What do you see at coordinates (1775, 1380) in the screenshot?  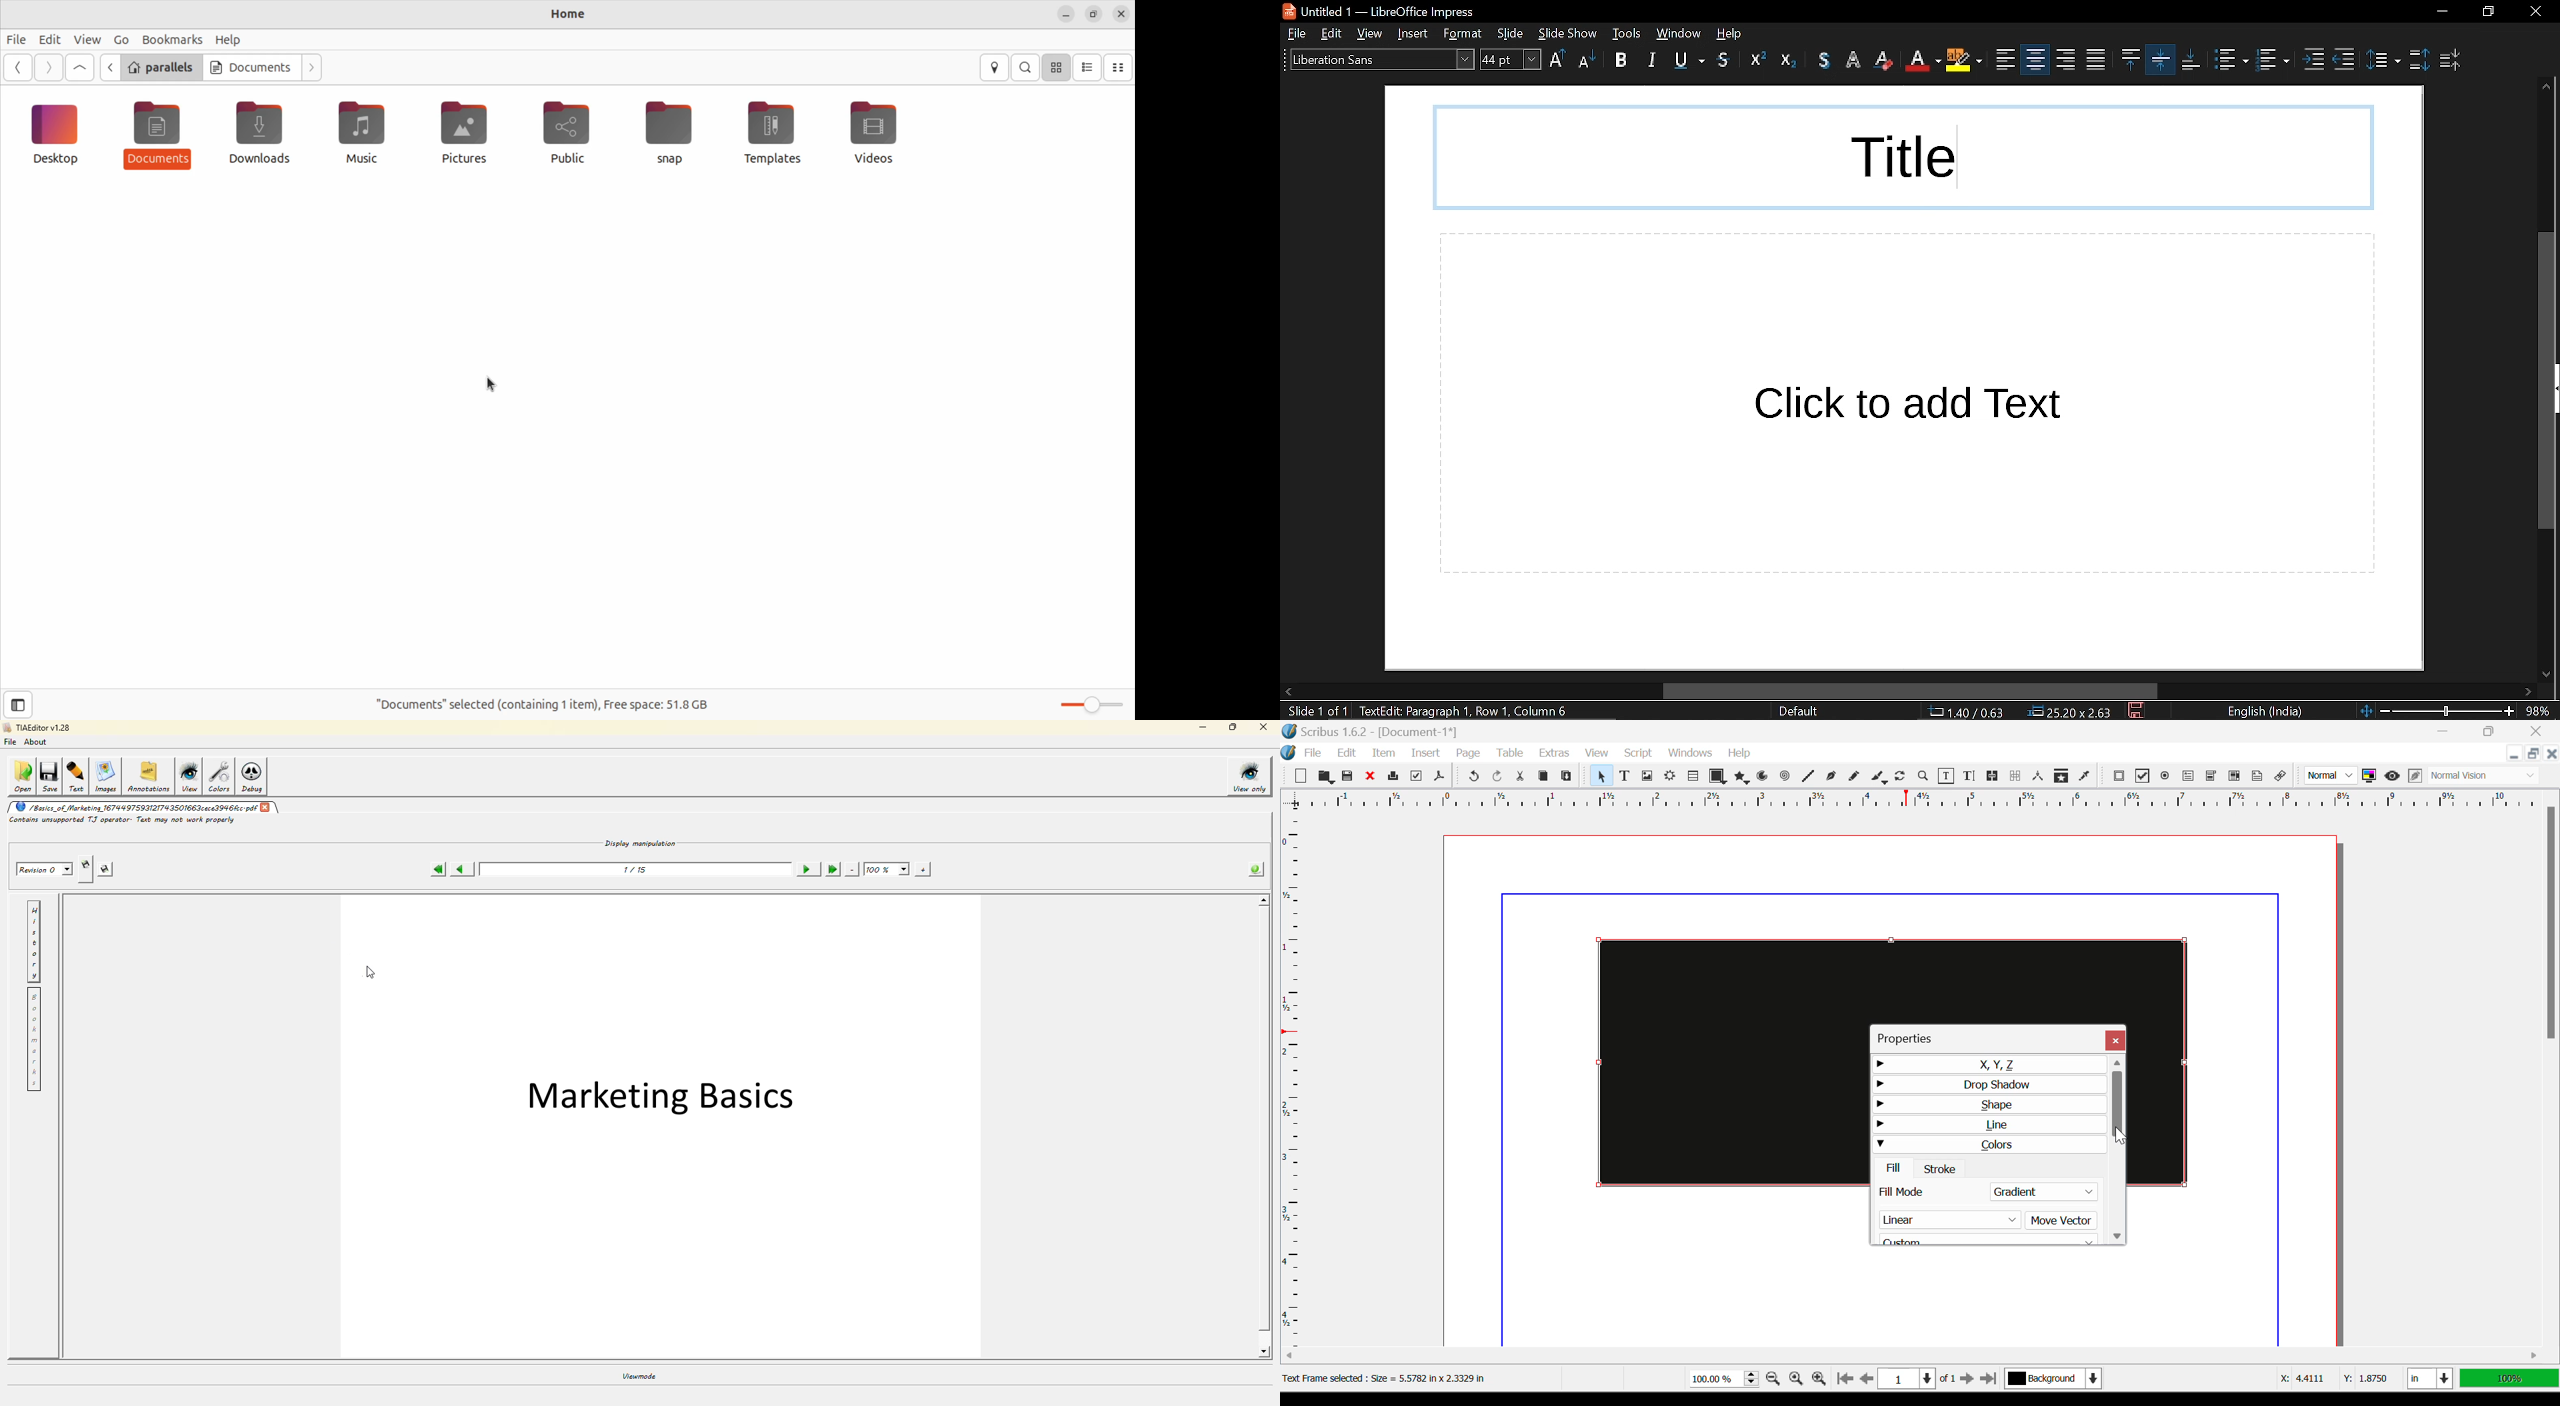 I see `Zoom Out` at bounding box center [1775, 1380].